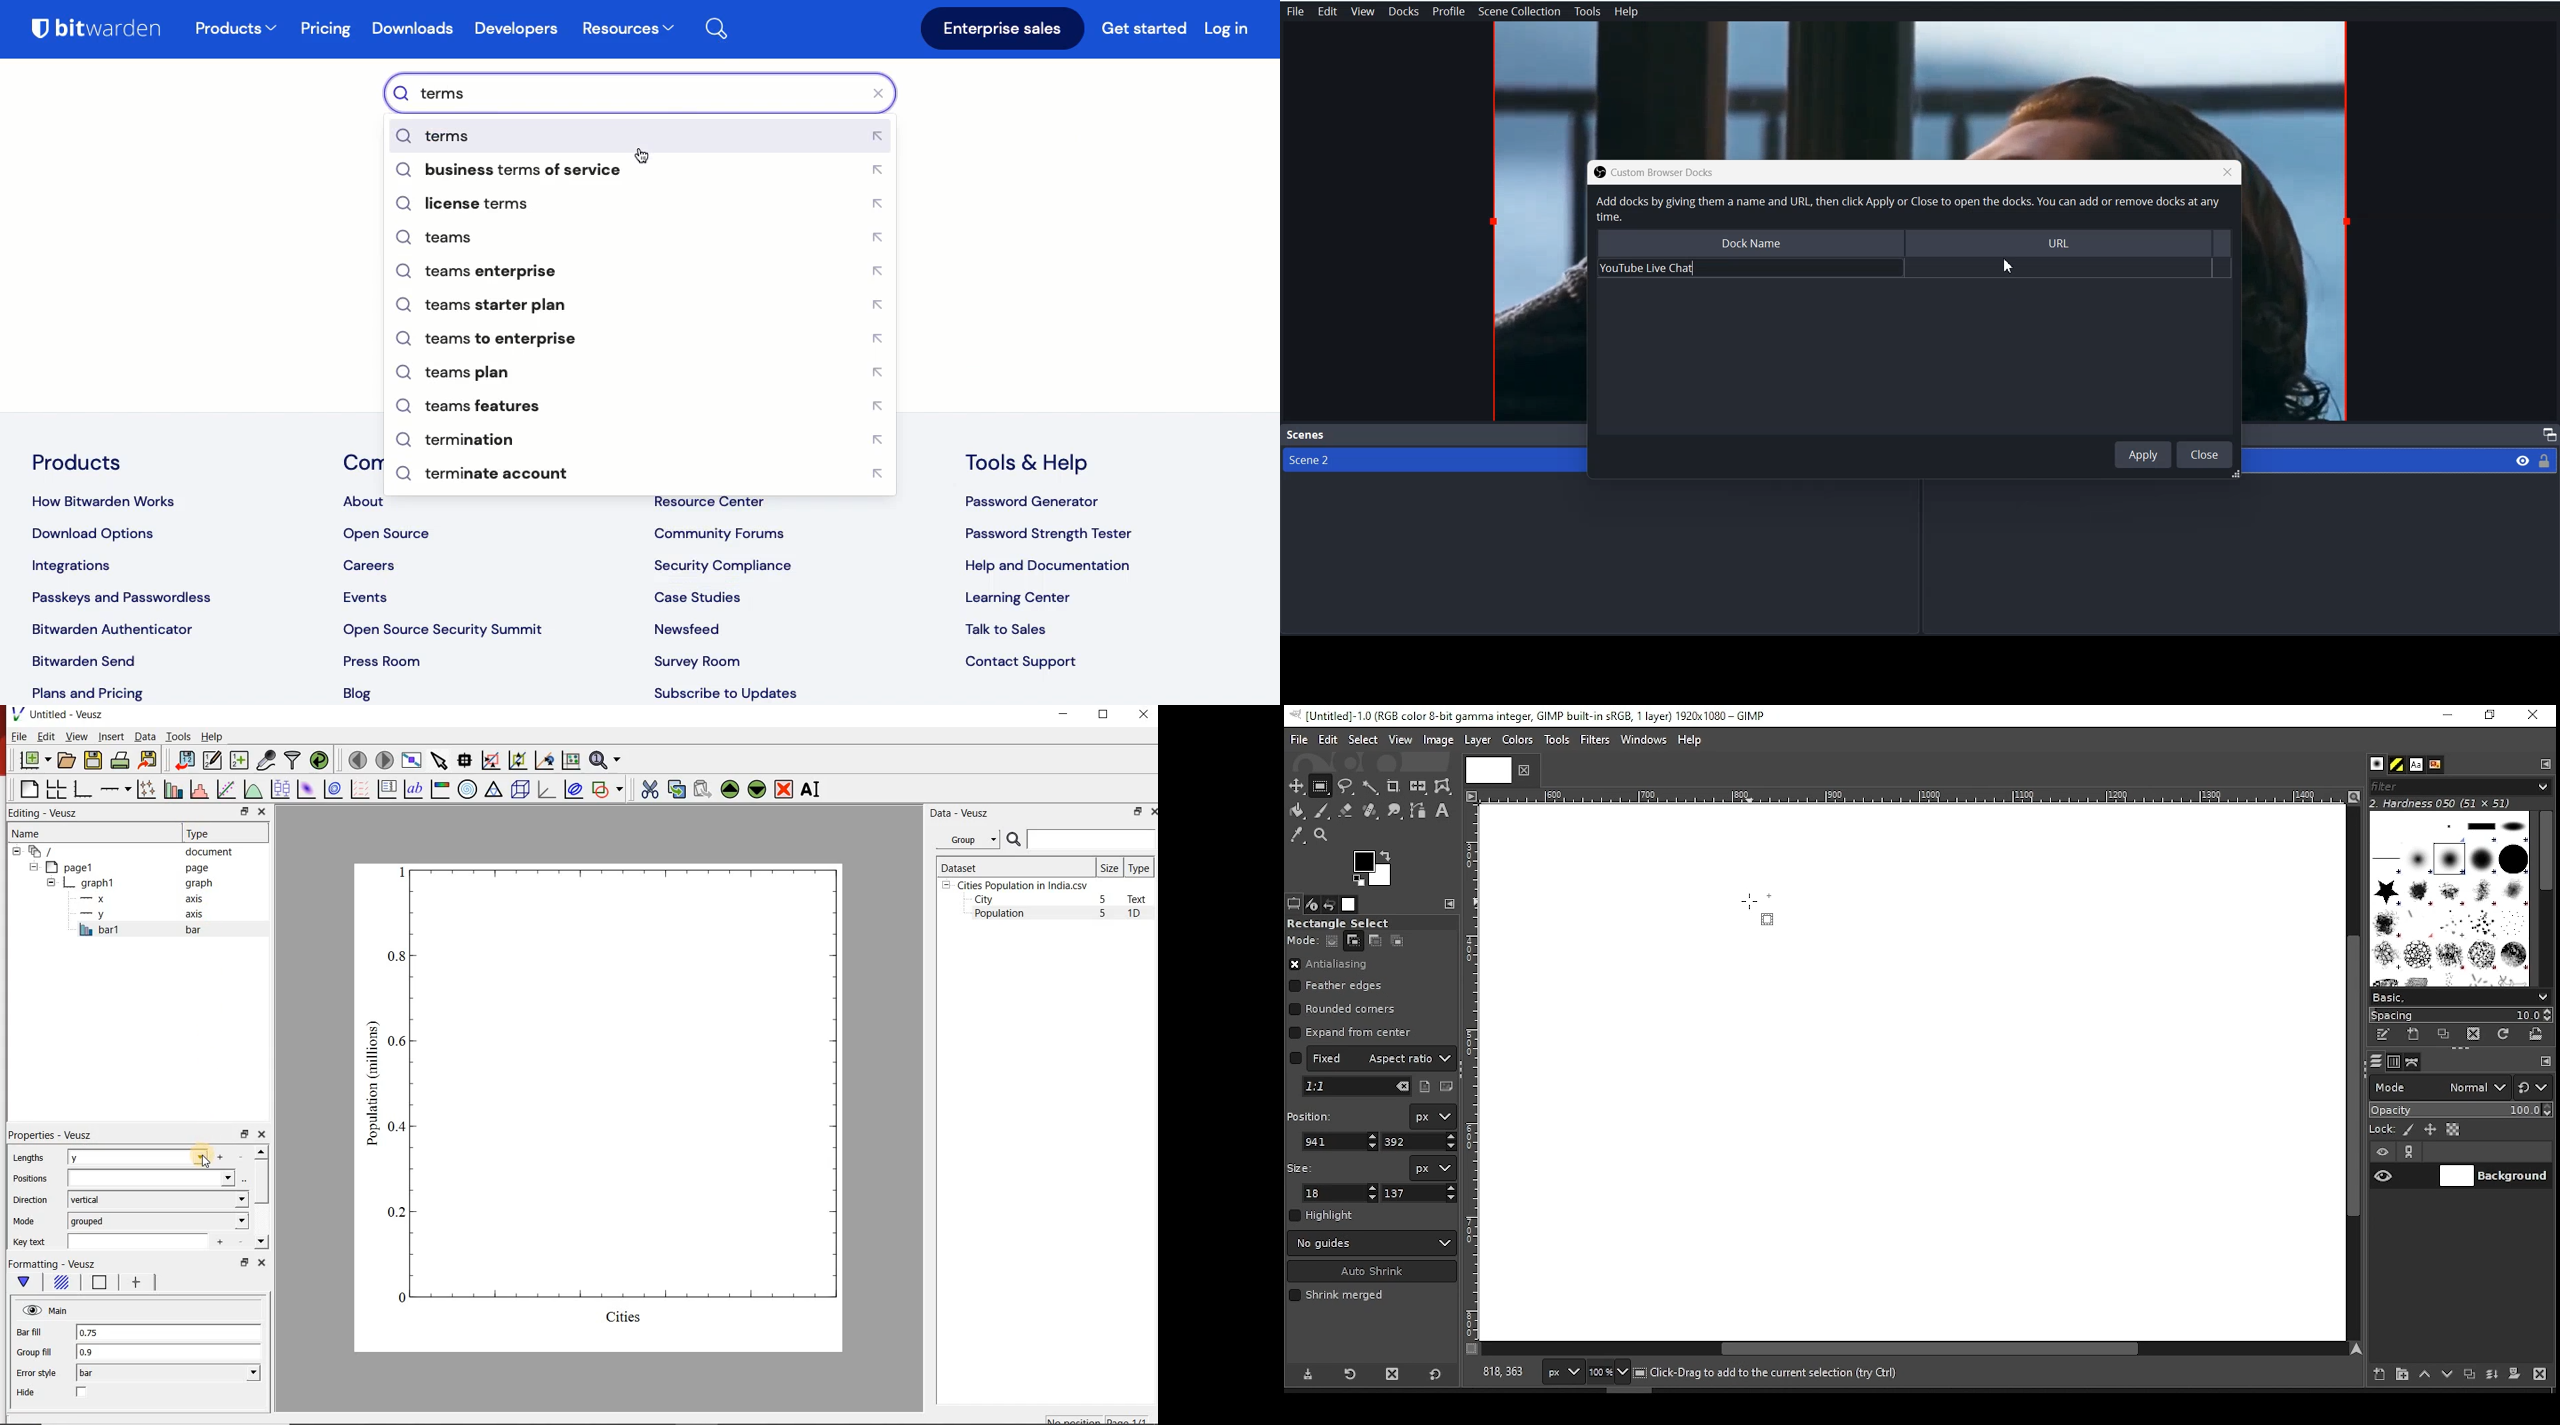 Image resolution: width=2576 pixels, height=1428 pixels. Describe the element at coordinates (2432, 1130) in the screenshot. I see `lock size and positioning` at that location.